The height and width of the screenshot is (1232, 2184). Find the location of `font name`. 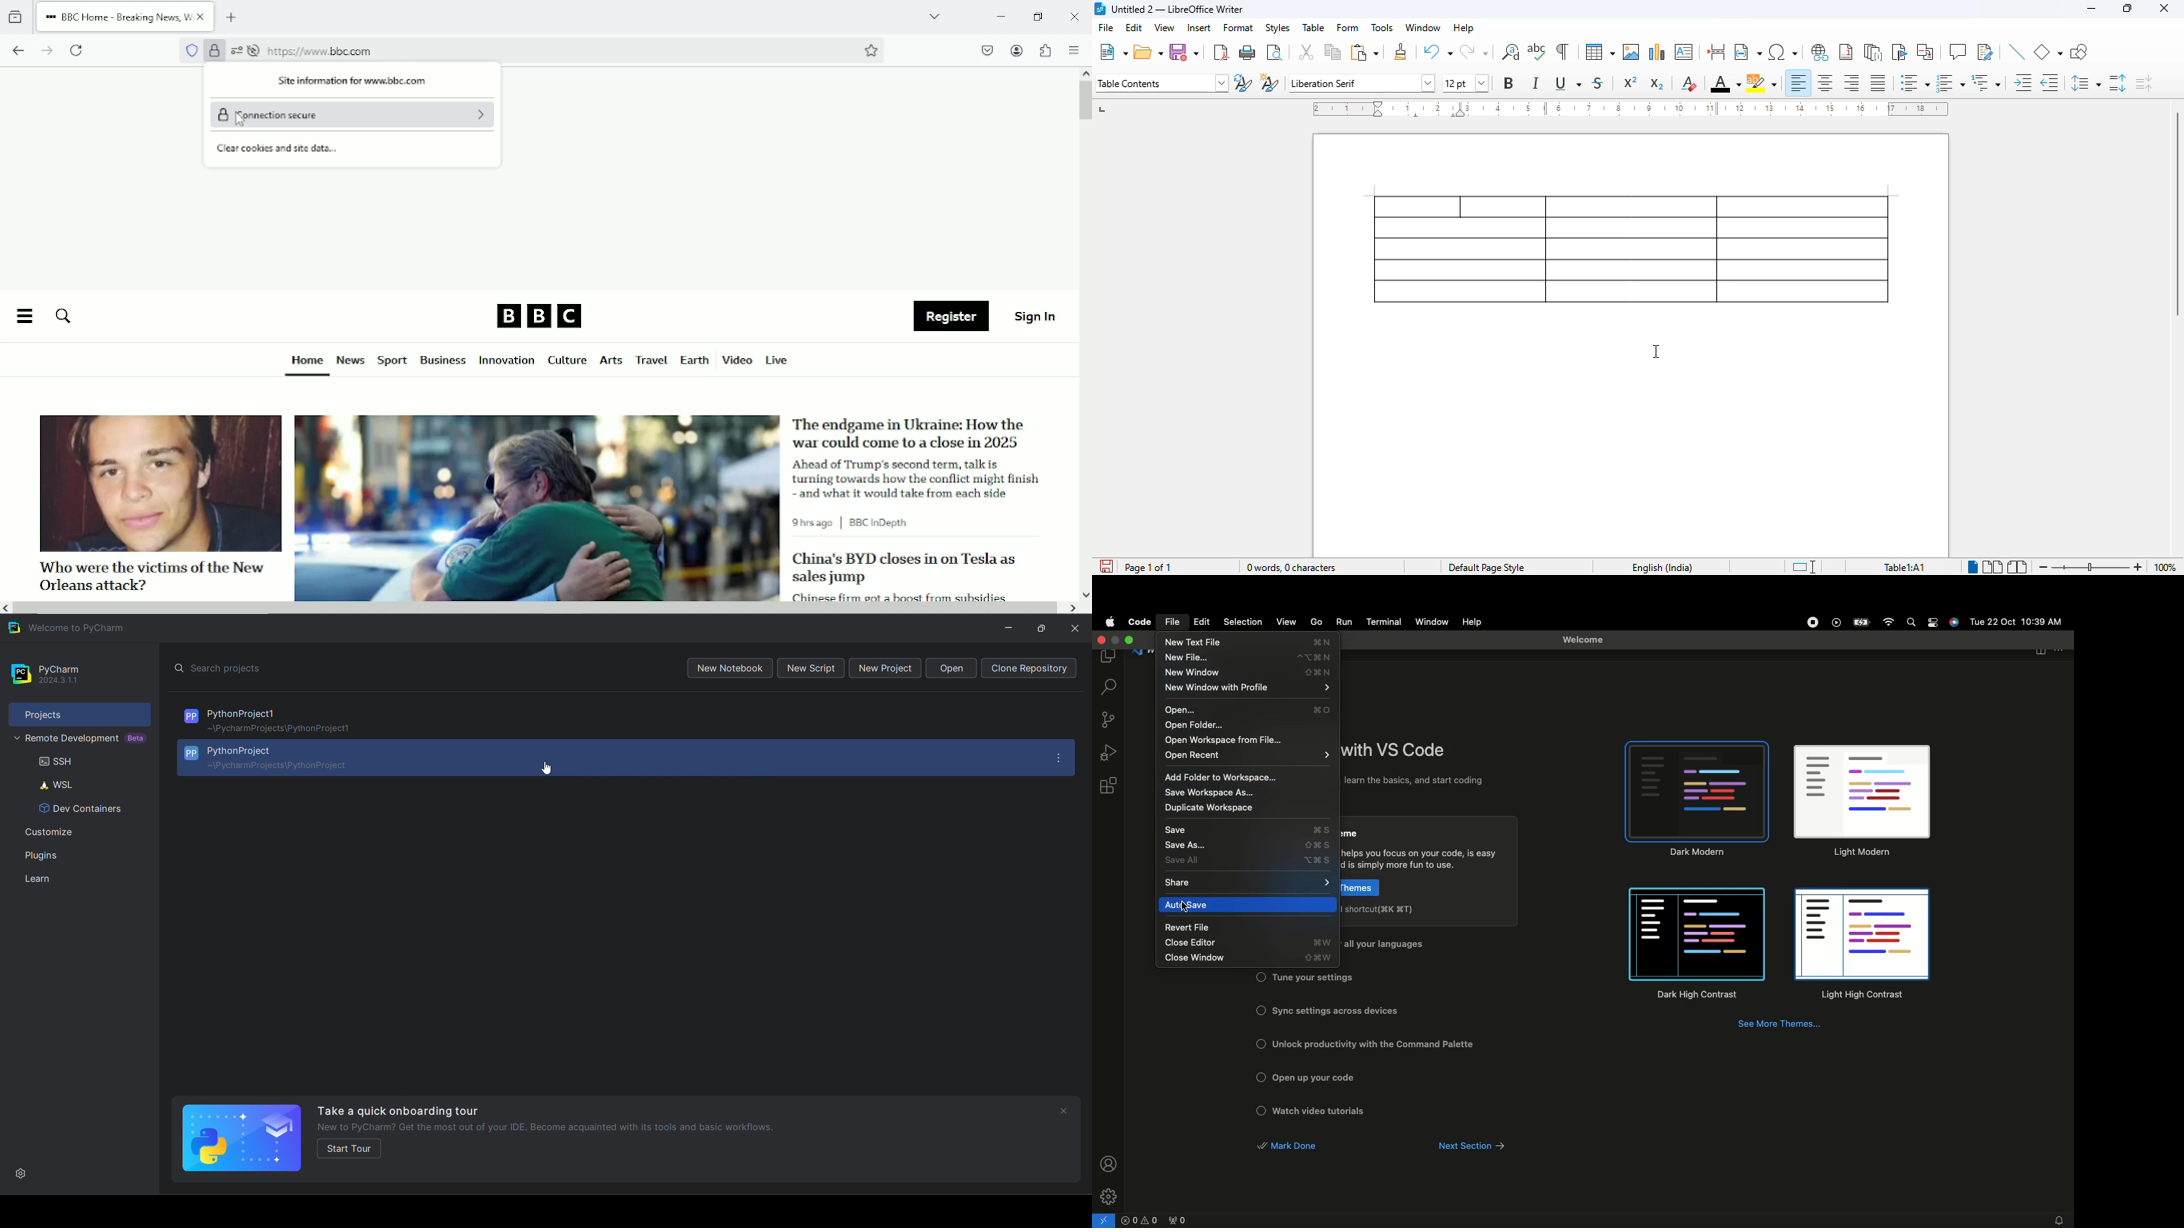

font name is located at coordinates (1361, 83).